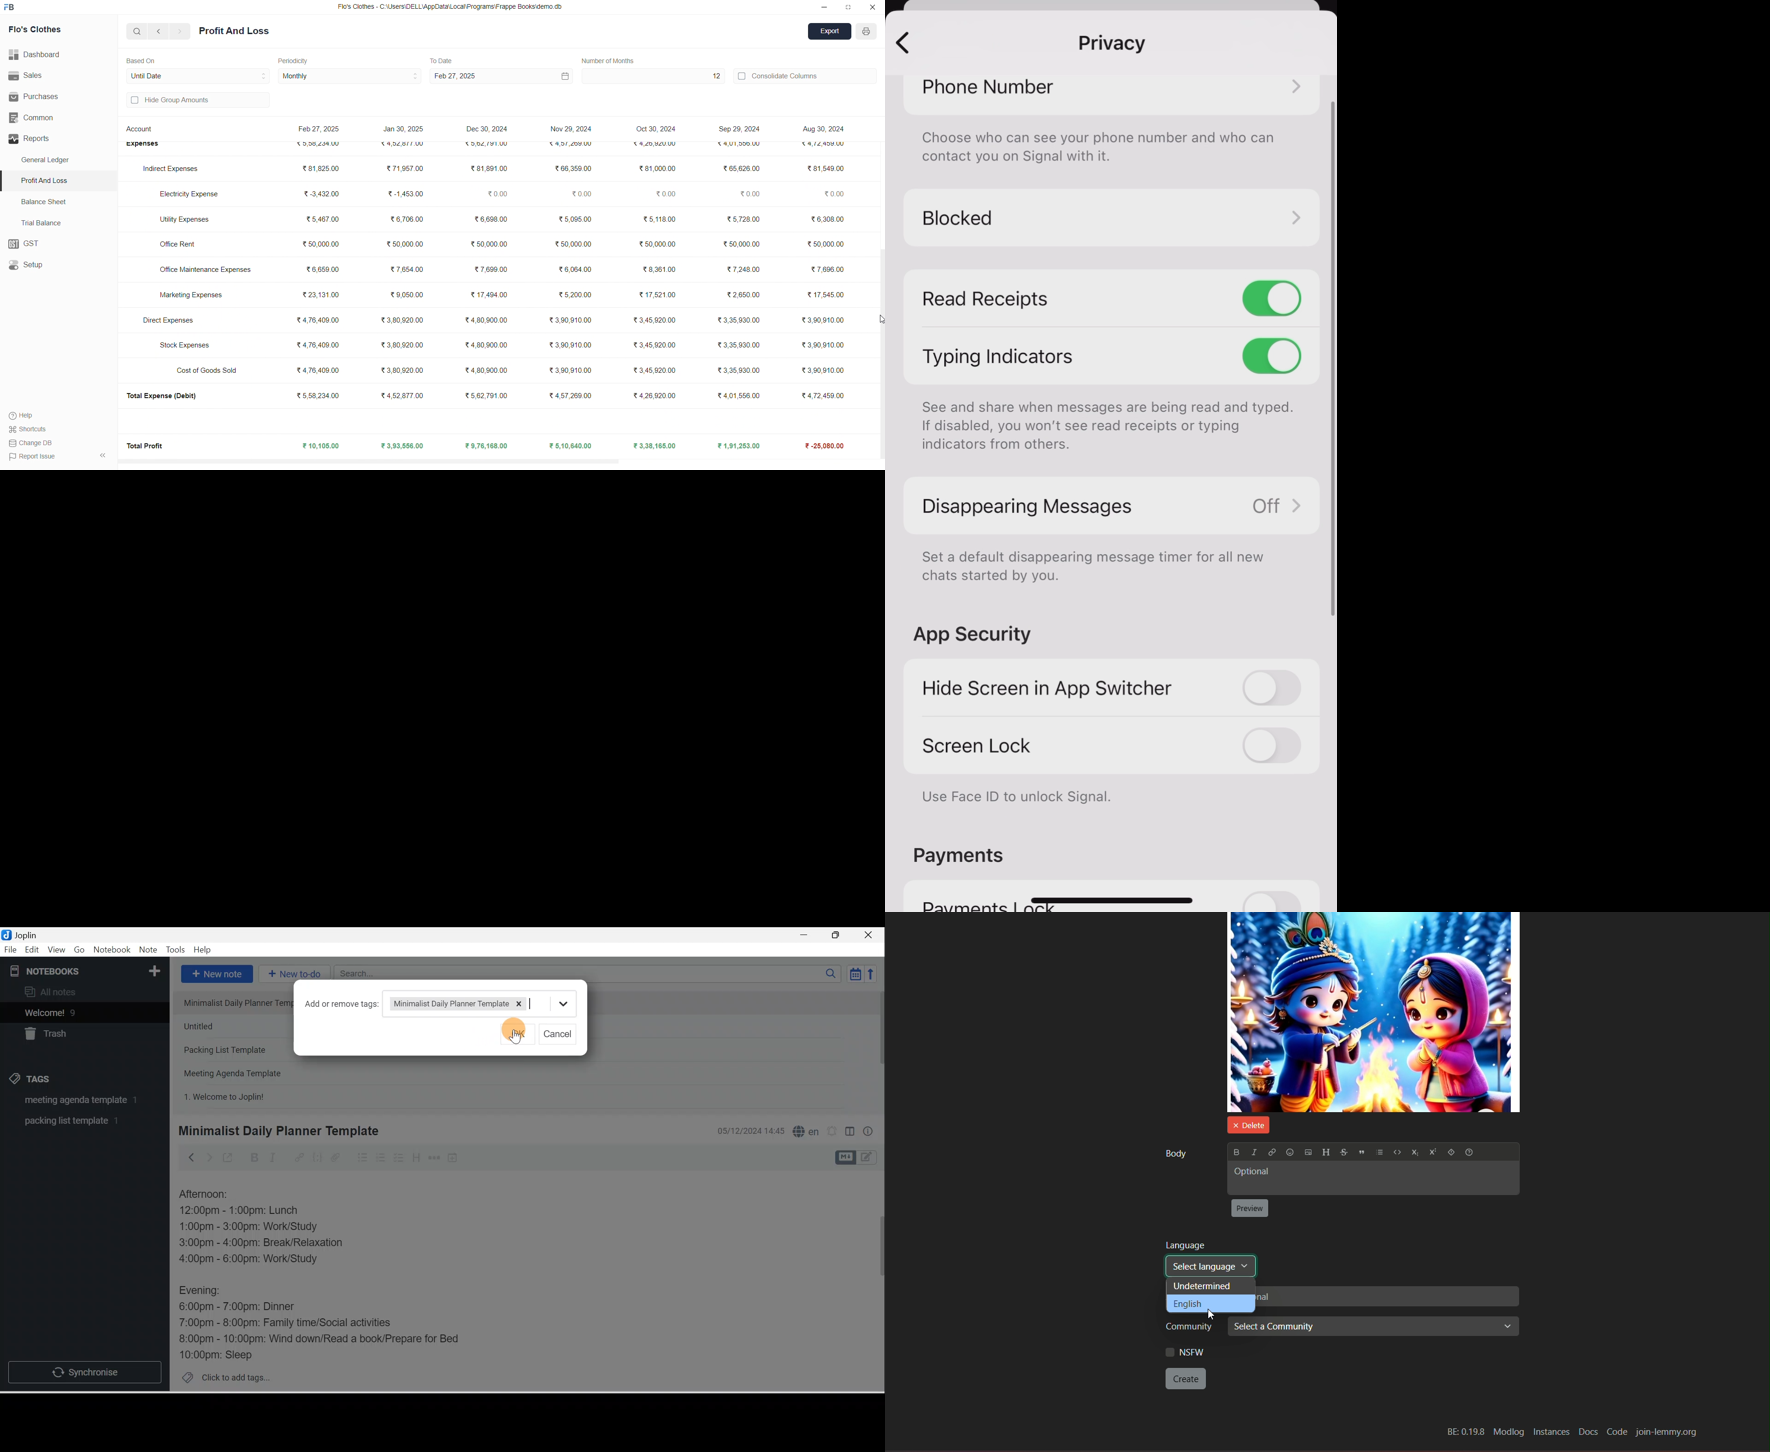 The image size is (1792, 1456). What do you see at coordinates (487, 371) in the screenshot?
I see `₹4,80,900.00` at bounding box center [487, 371].